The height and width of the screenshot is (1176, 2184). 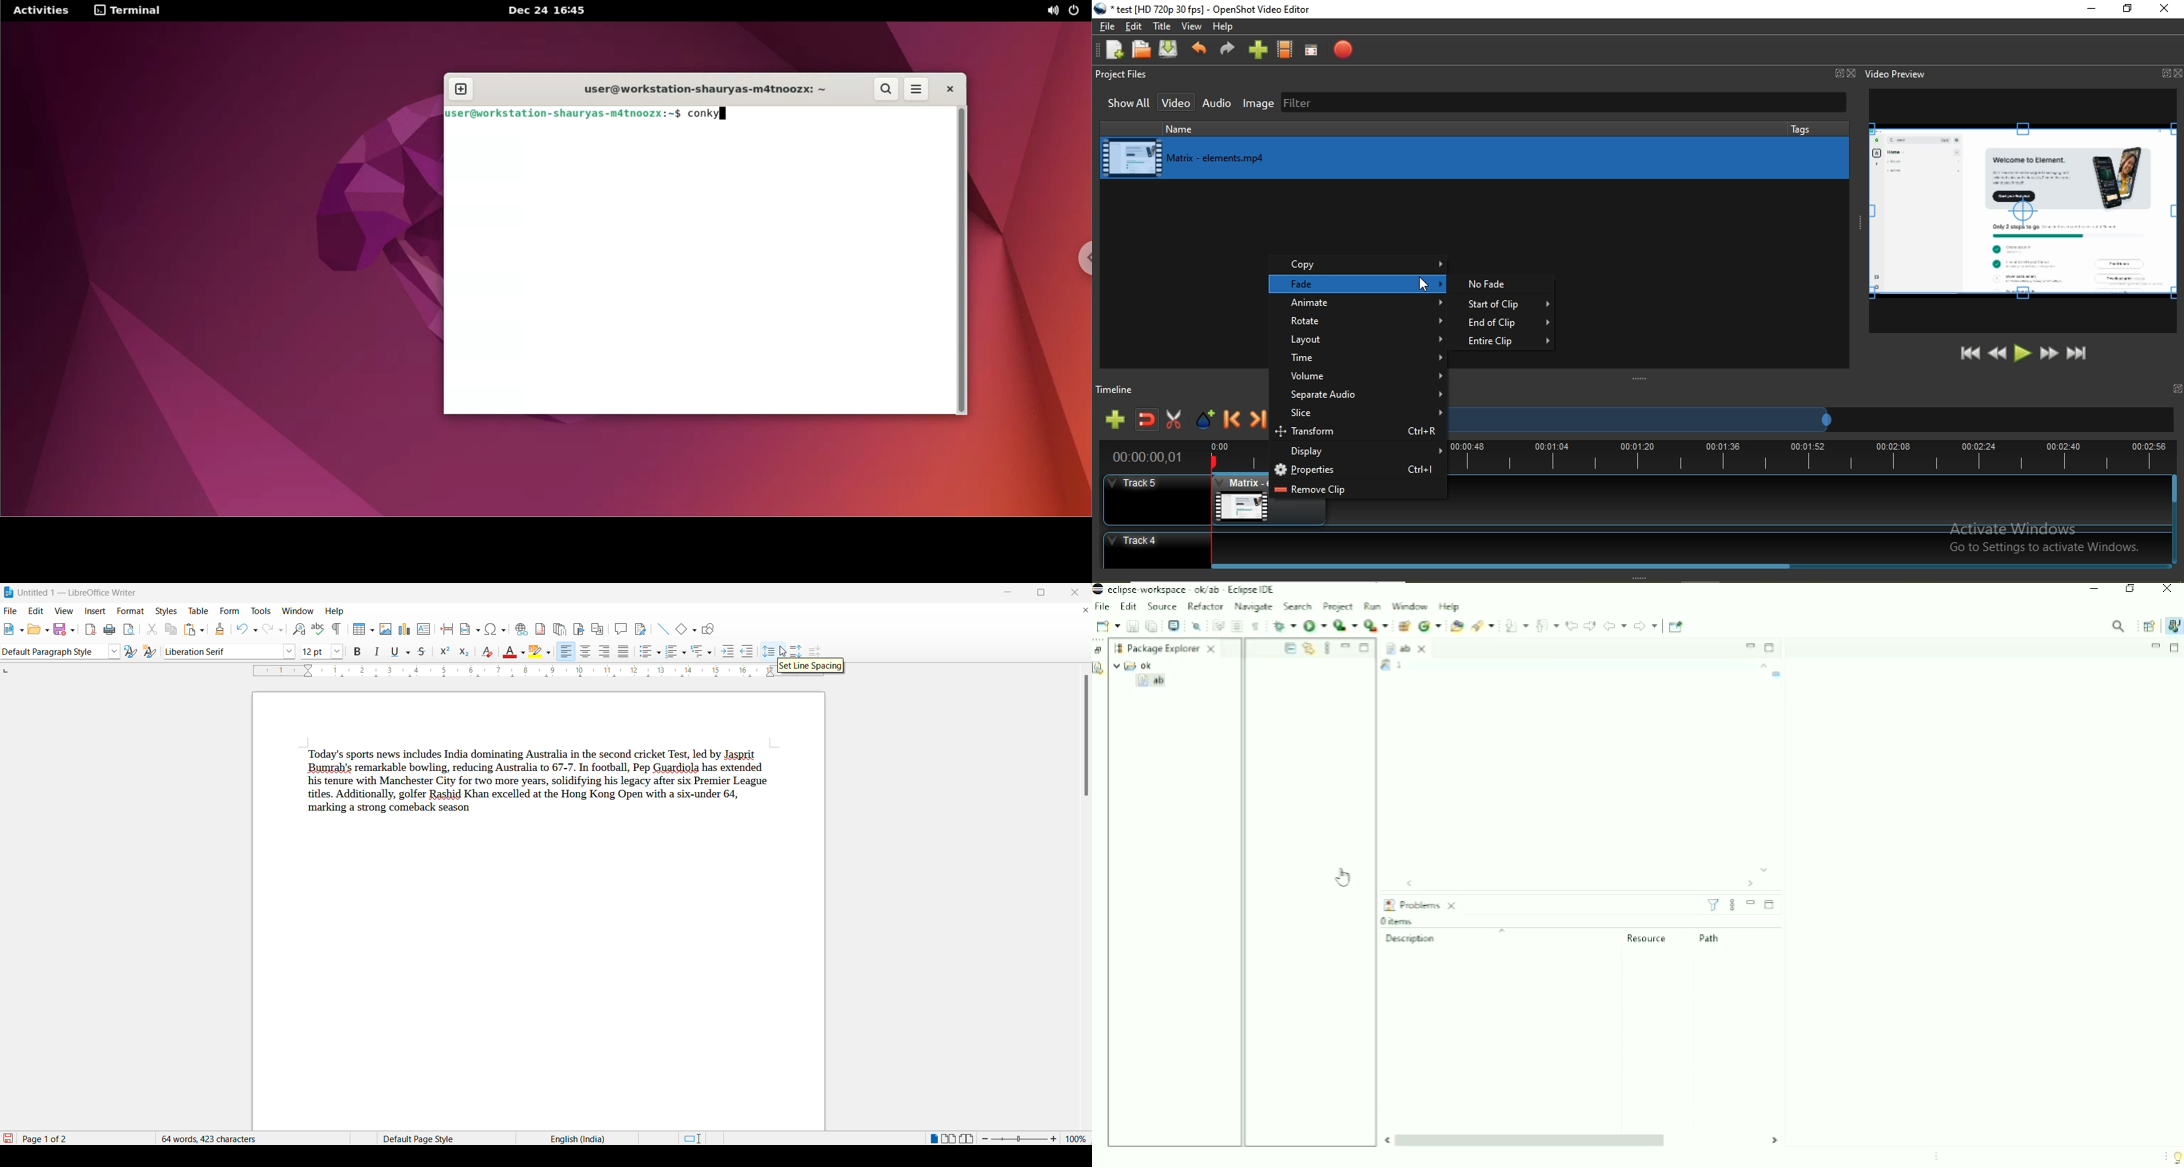 I want to click on Show Whitespace Characters, so click(x=1256, y=627).